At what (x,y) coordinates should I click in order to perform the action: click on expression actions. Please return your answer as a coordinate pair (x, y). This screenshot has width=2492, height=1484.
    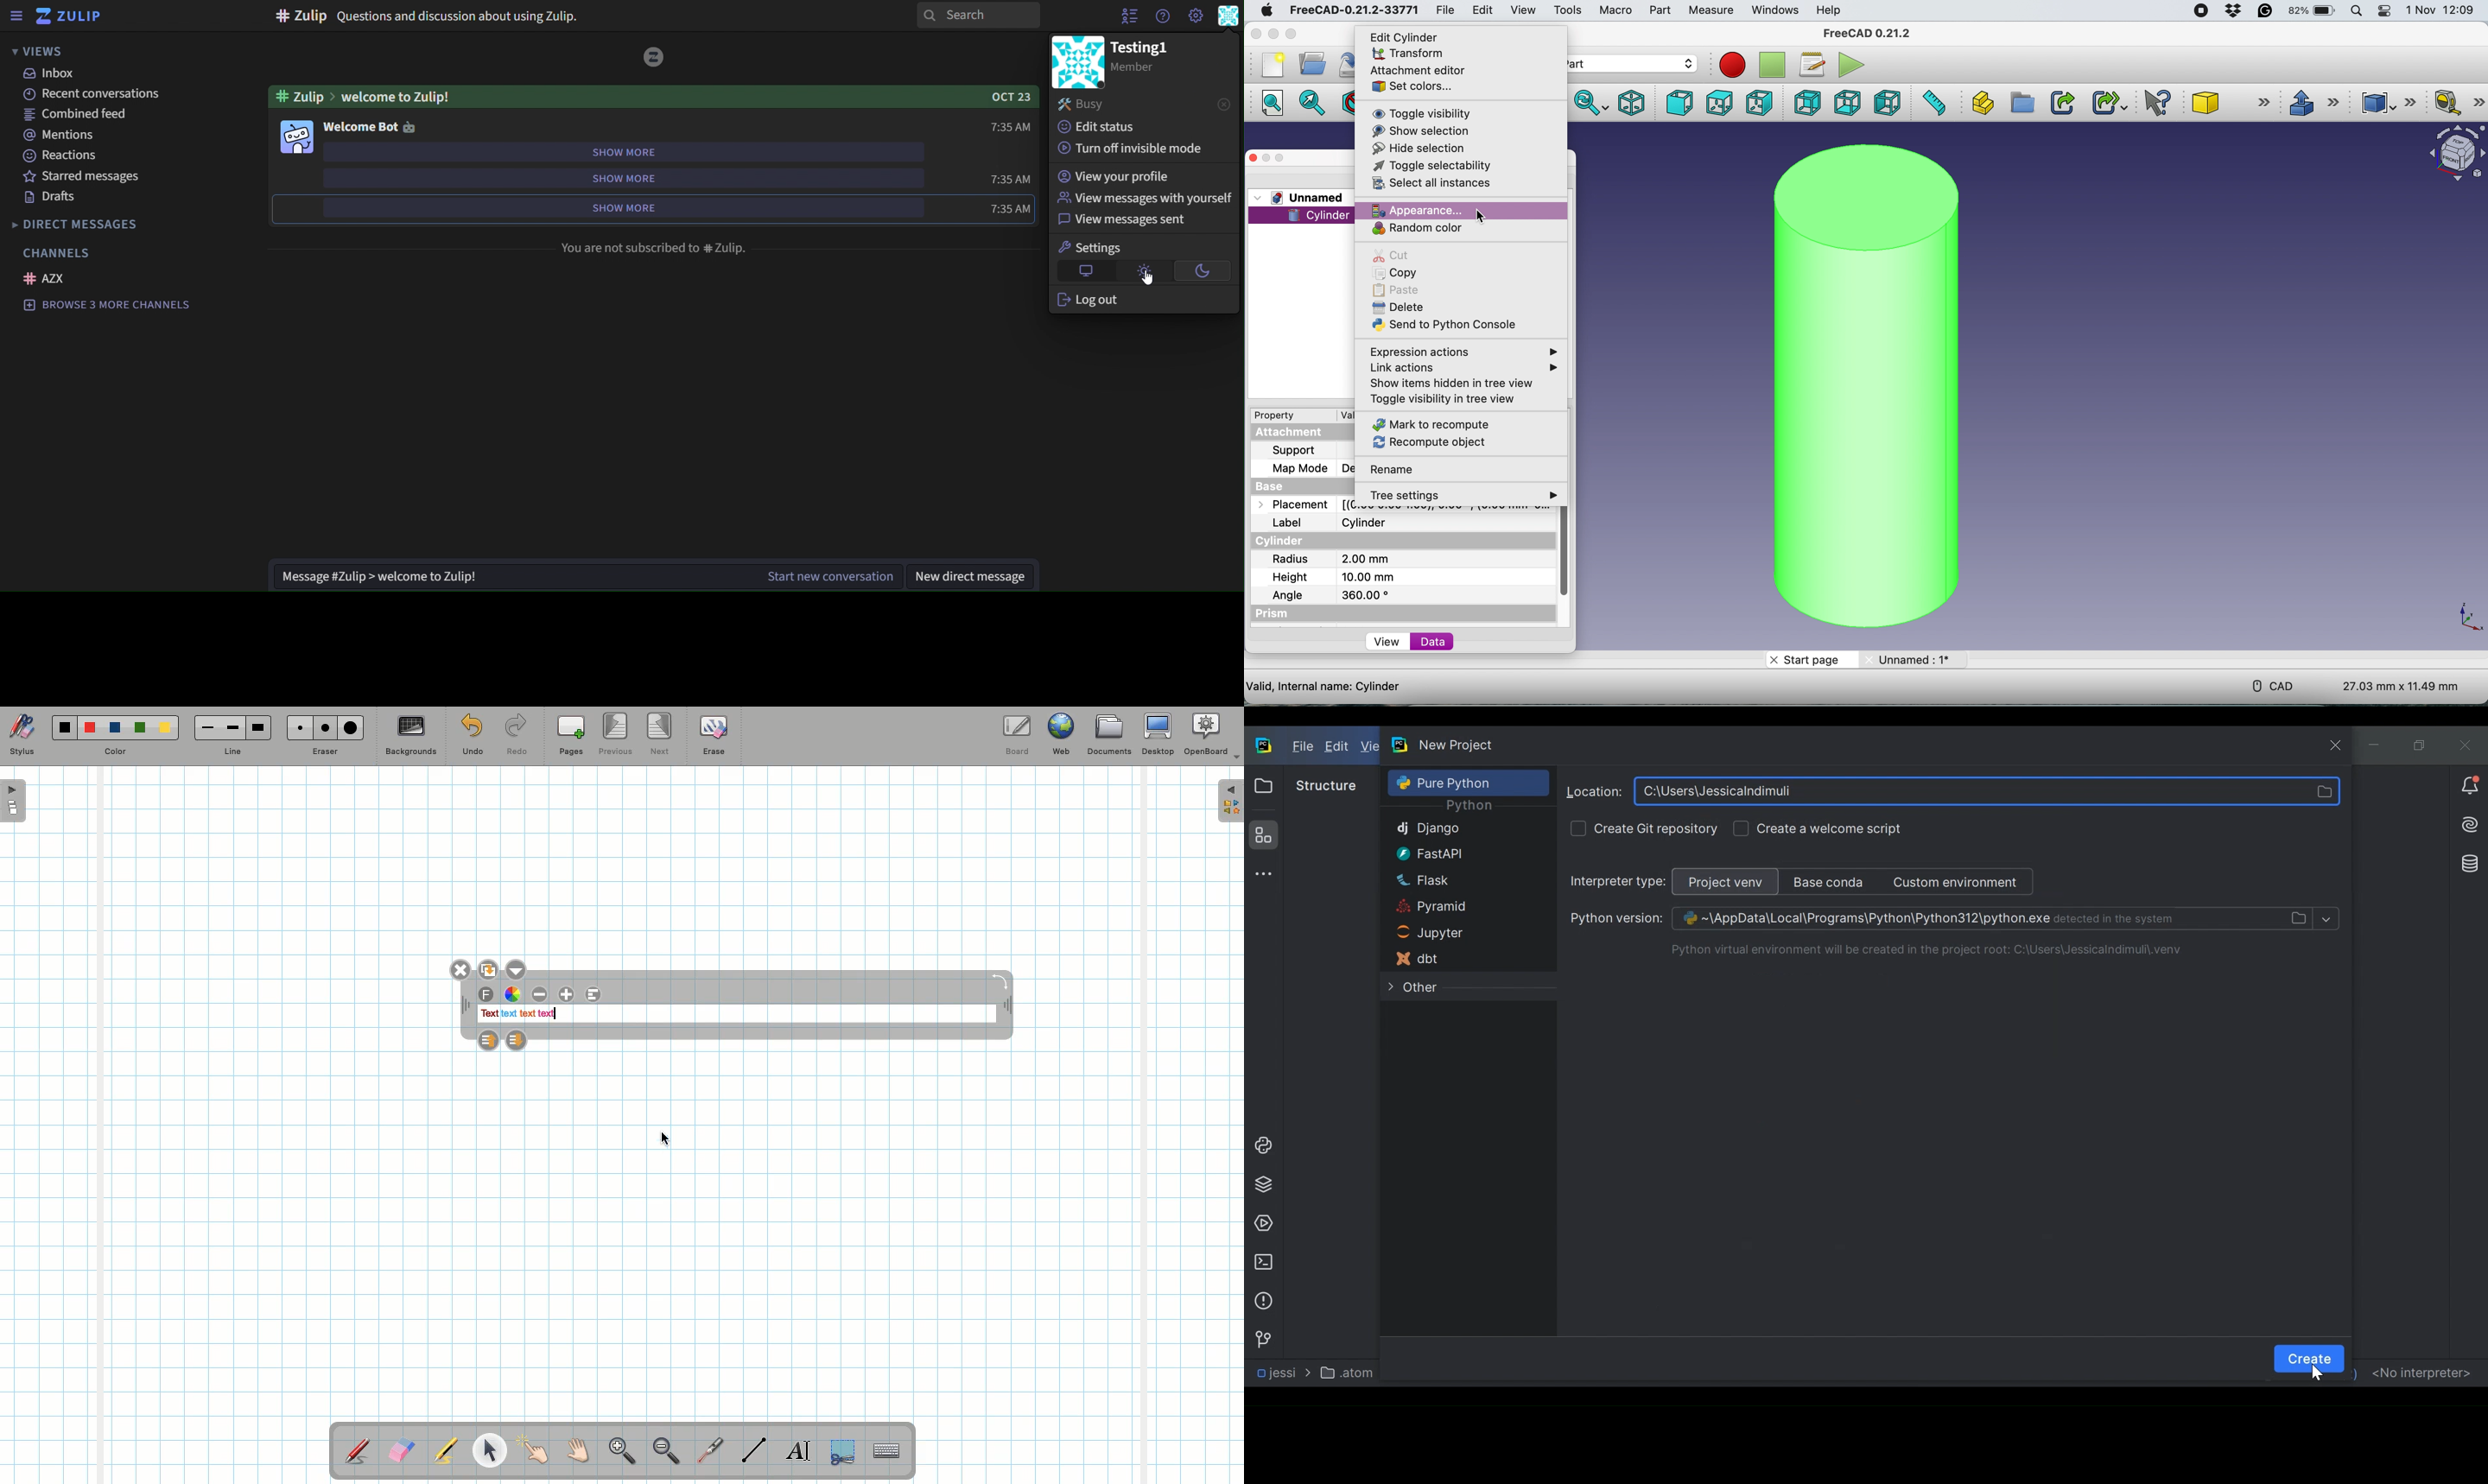
    Looking at the image, I should click on (1465, 353).